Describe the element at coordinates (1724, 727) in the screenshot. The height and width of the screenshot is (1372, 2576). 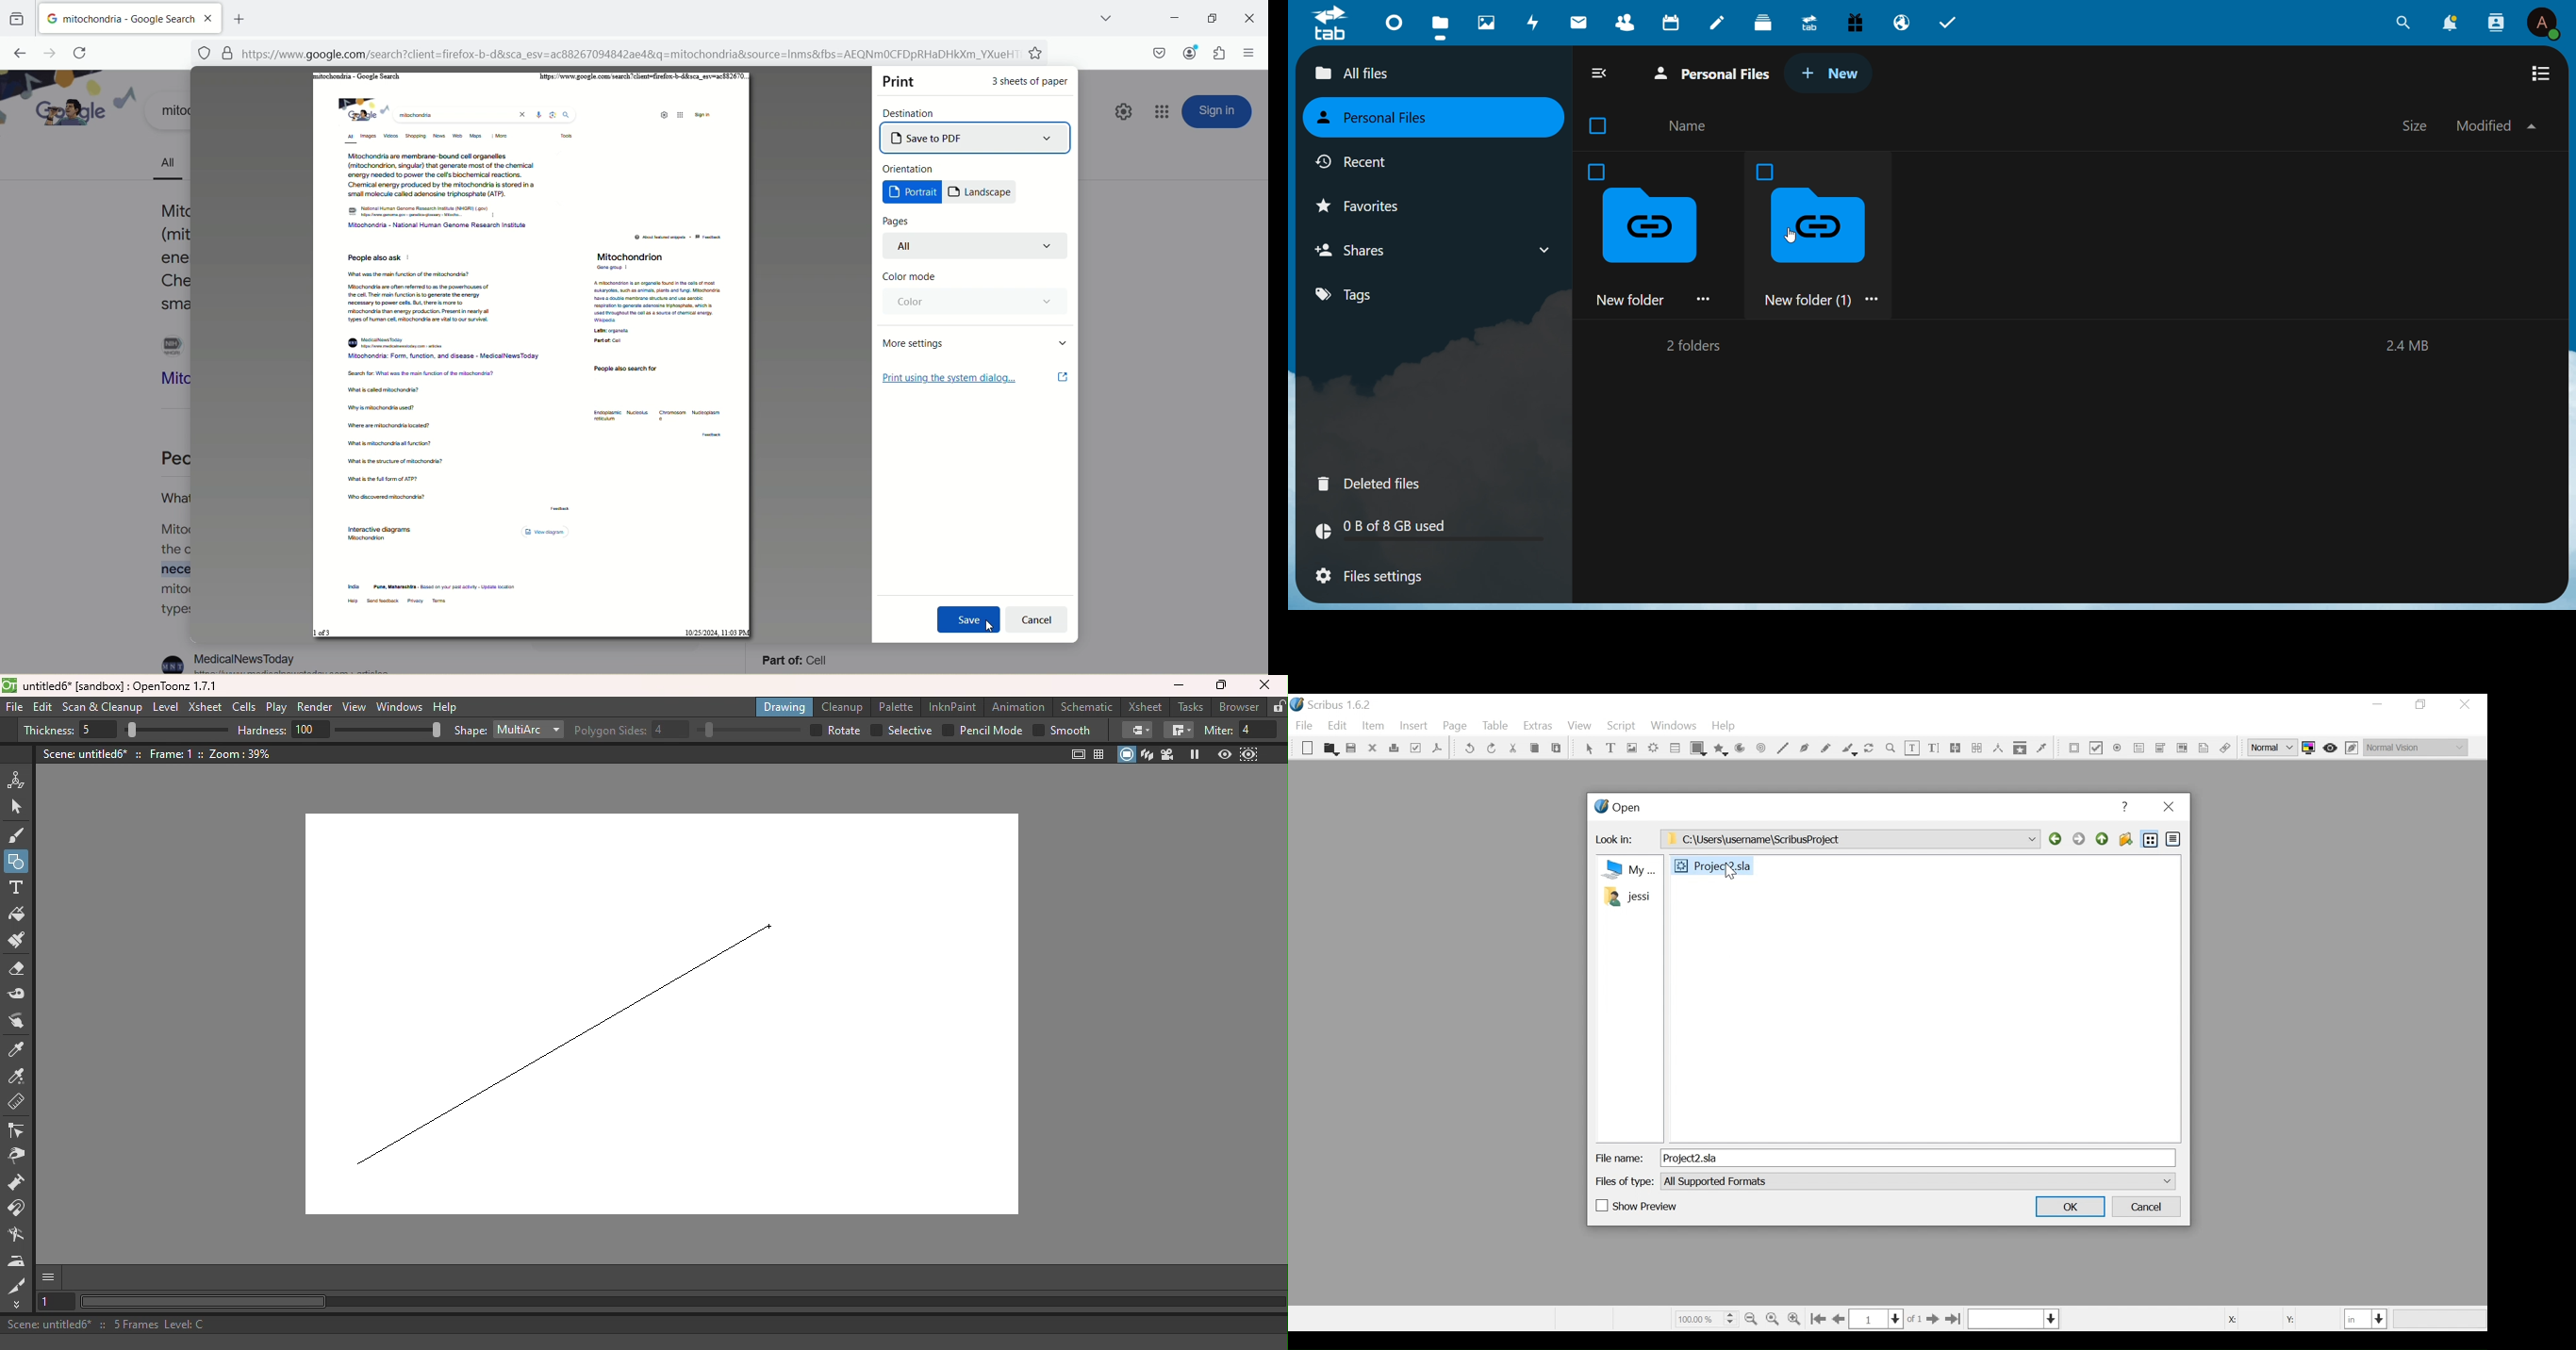
I see `Help` at that location.